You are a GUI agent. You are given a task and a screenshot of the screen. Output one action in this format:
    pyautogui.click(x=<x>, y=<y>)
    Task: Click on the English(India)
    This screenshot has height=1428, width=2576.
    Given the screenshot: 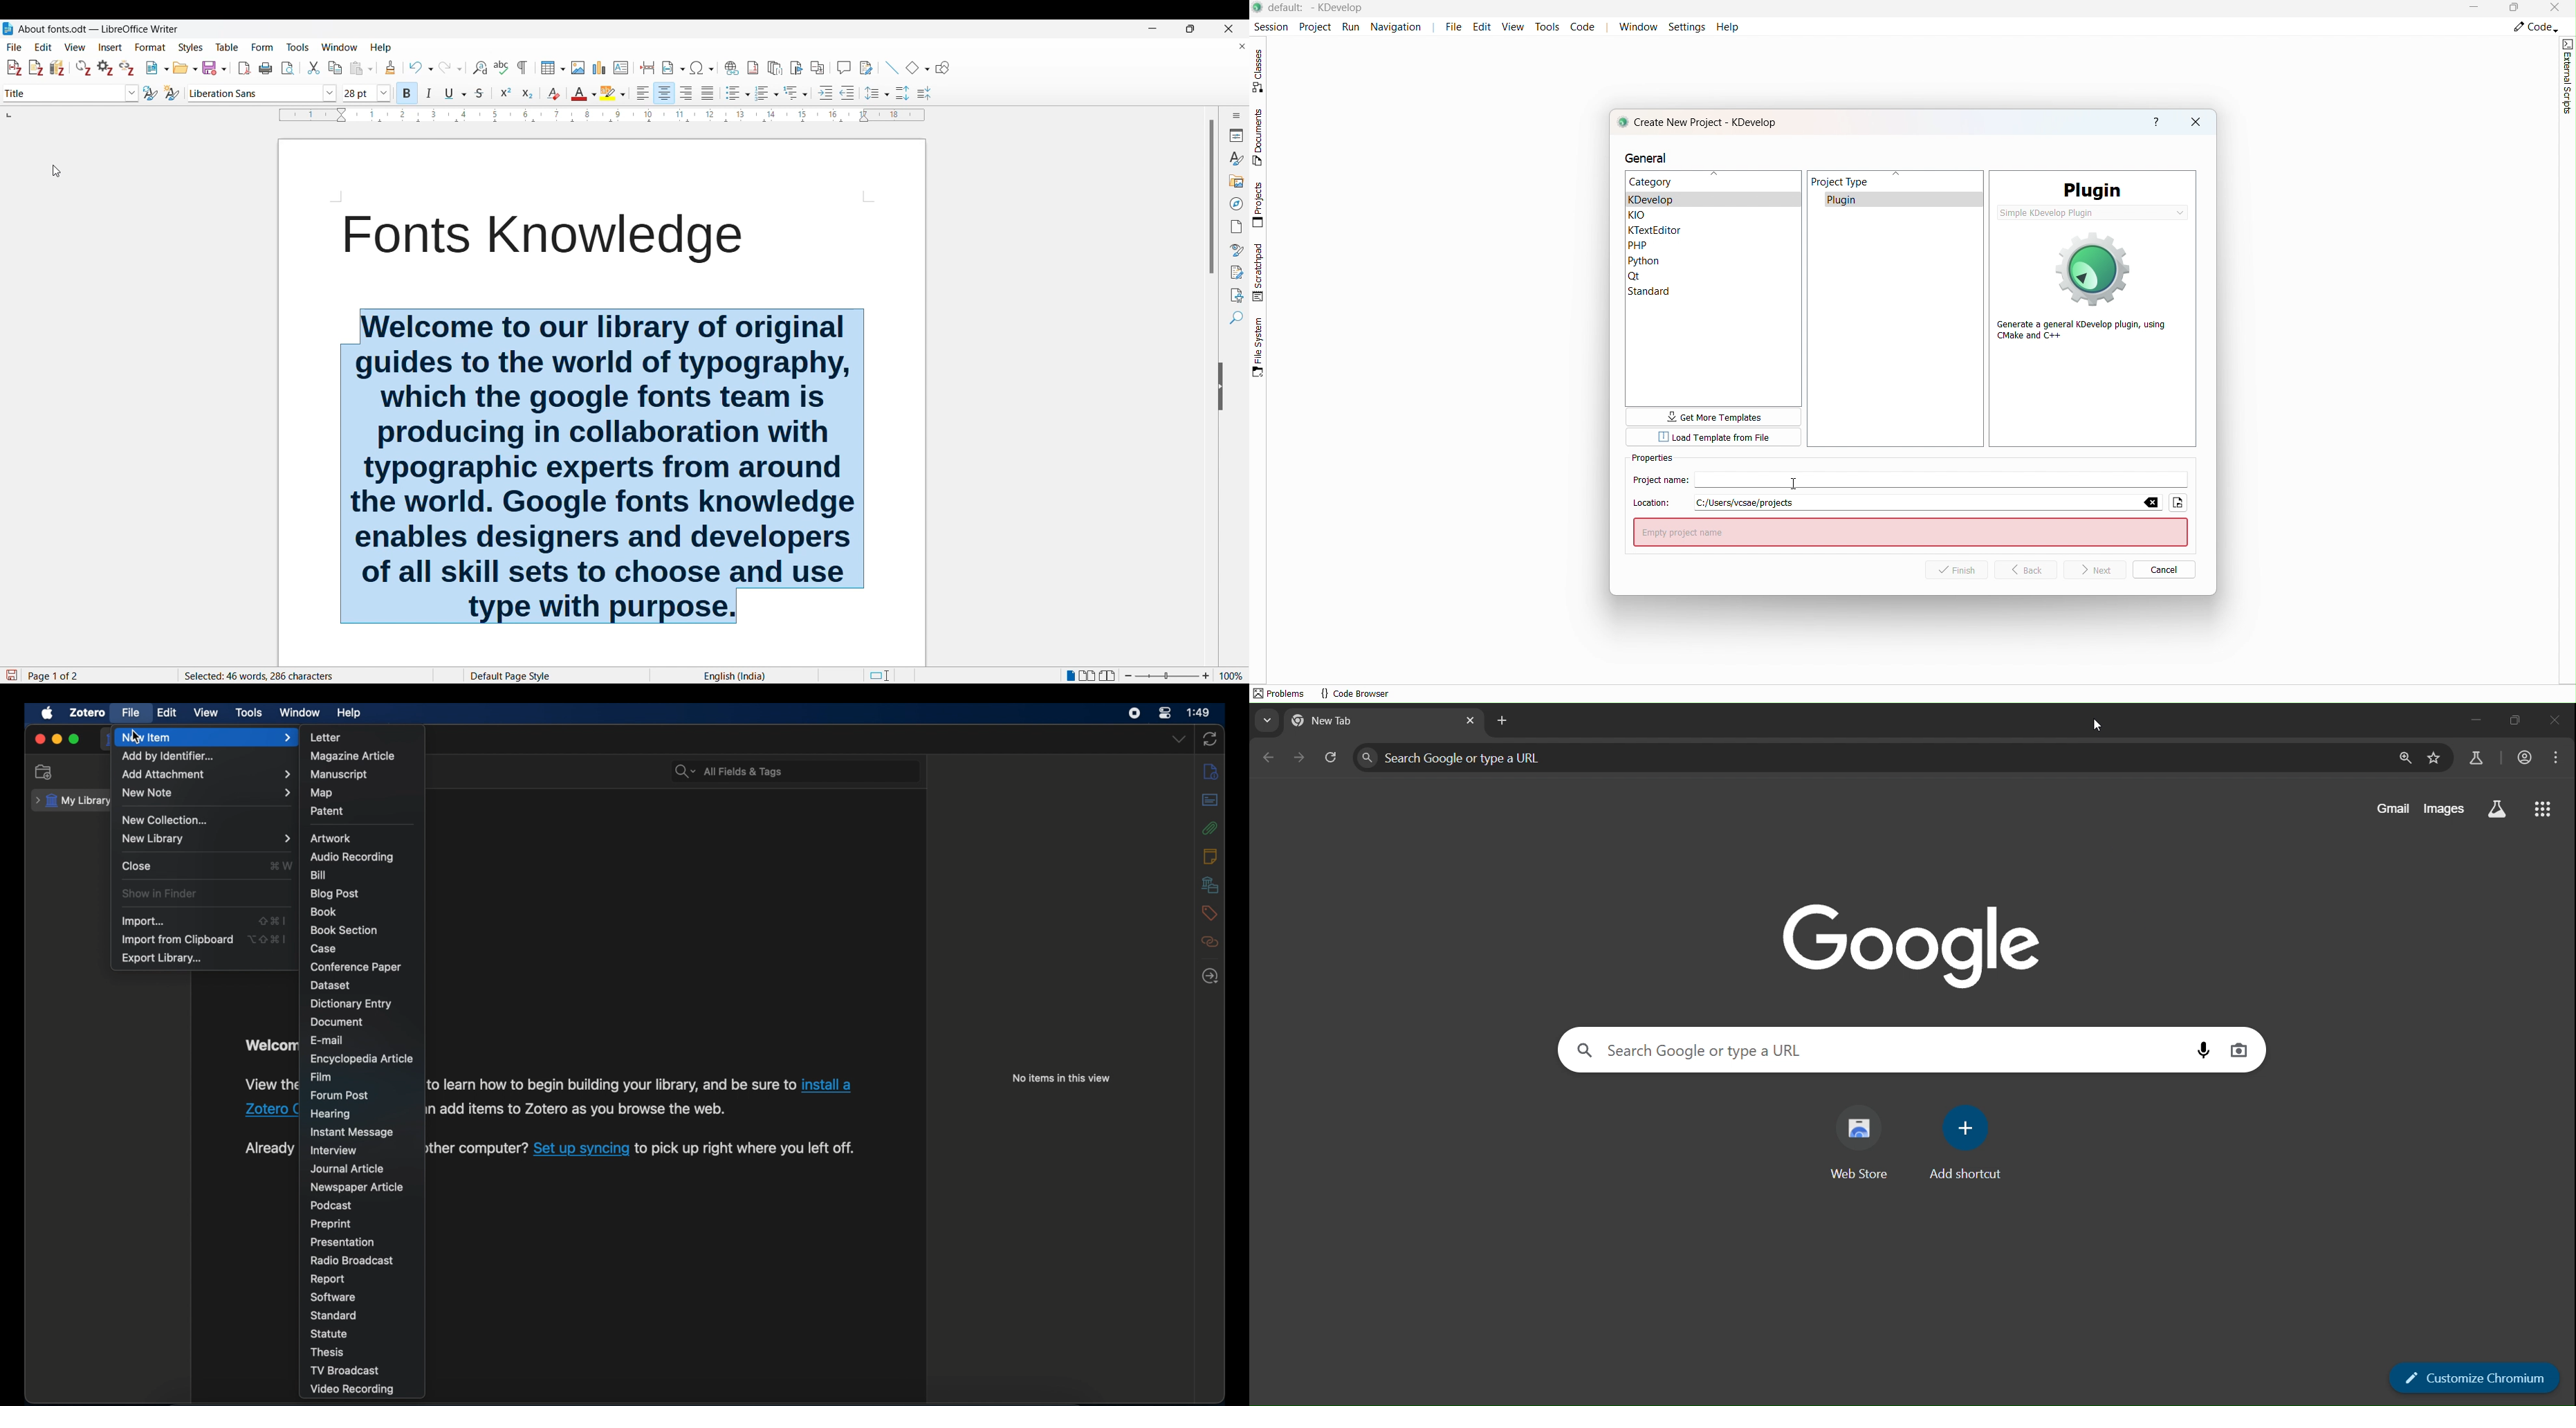 What is the action you would take?
    pyautogui.click(x=736, y=677)
    